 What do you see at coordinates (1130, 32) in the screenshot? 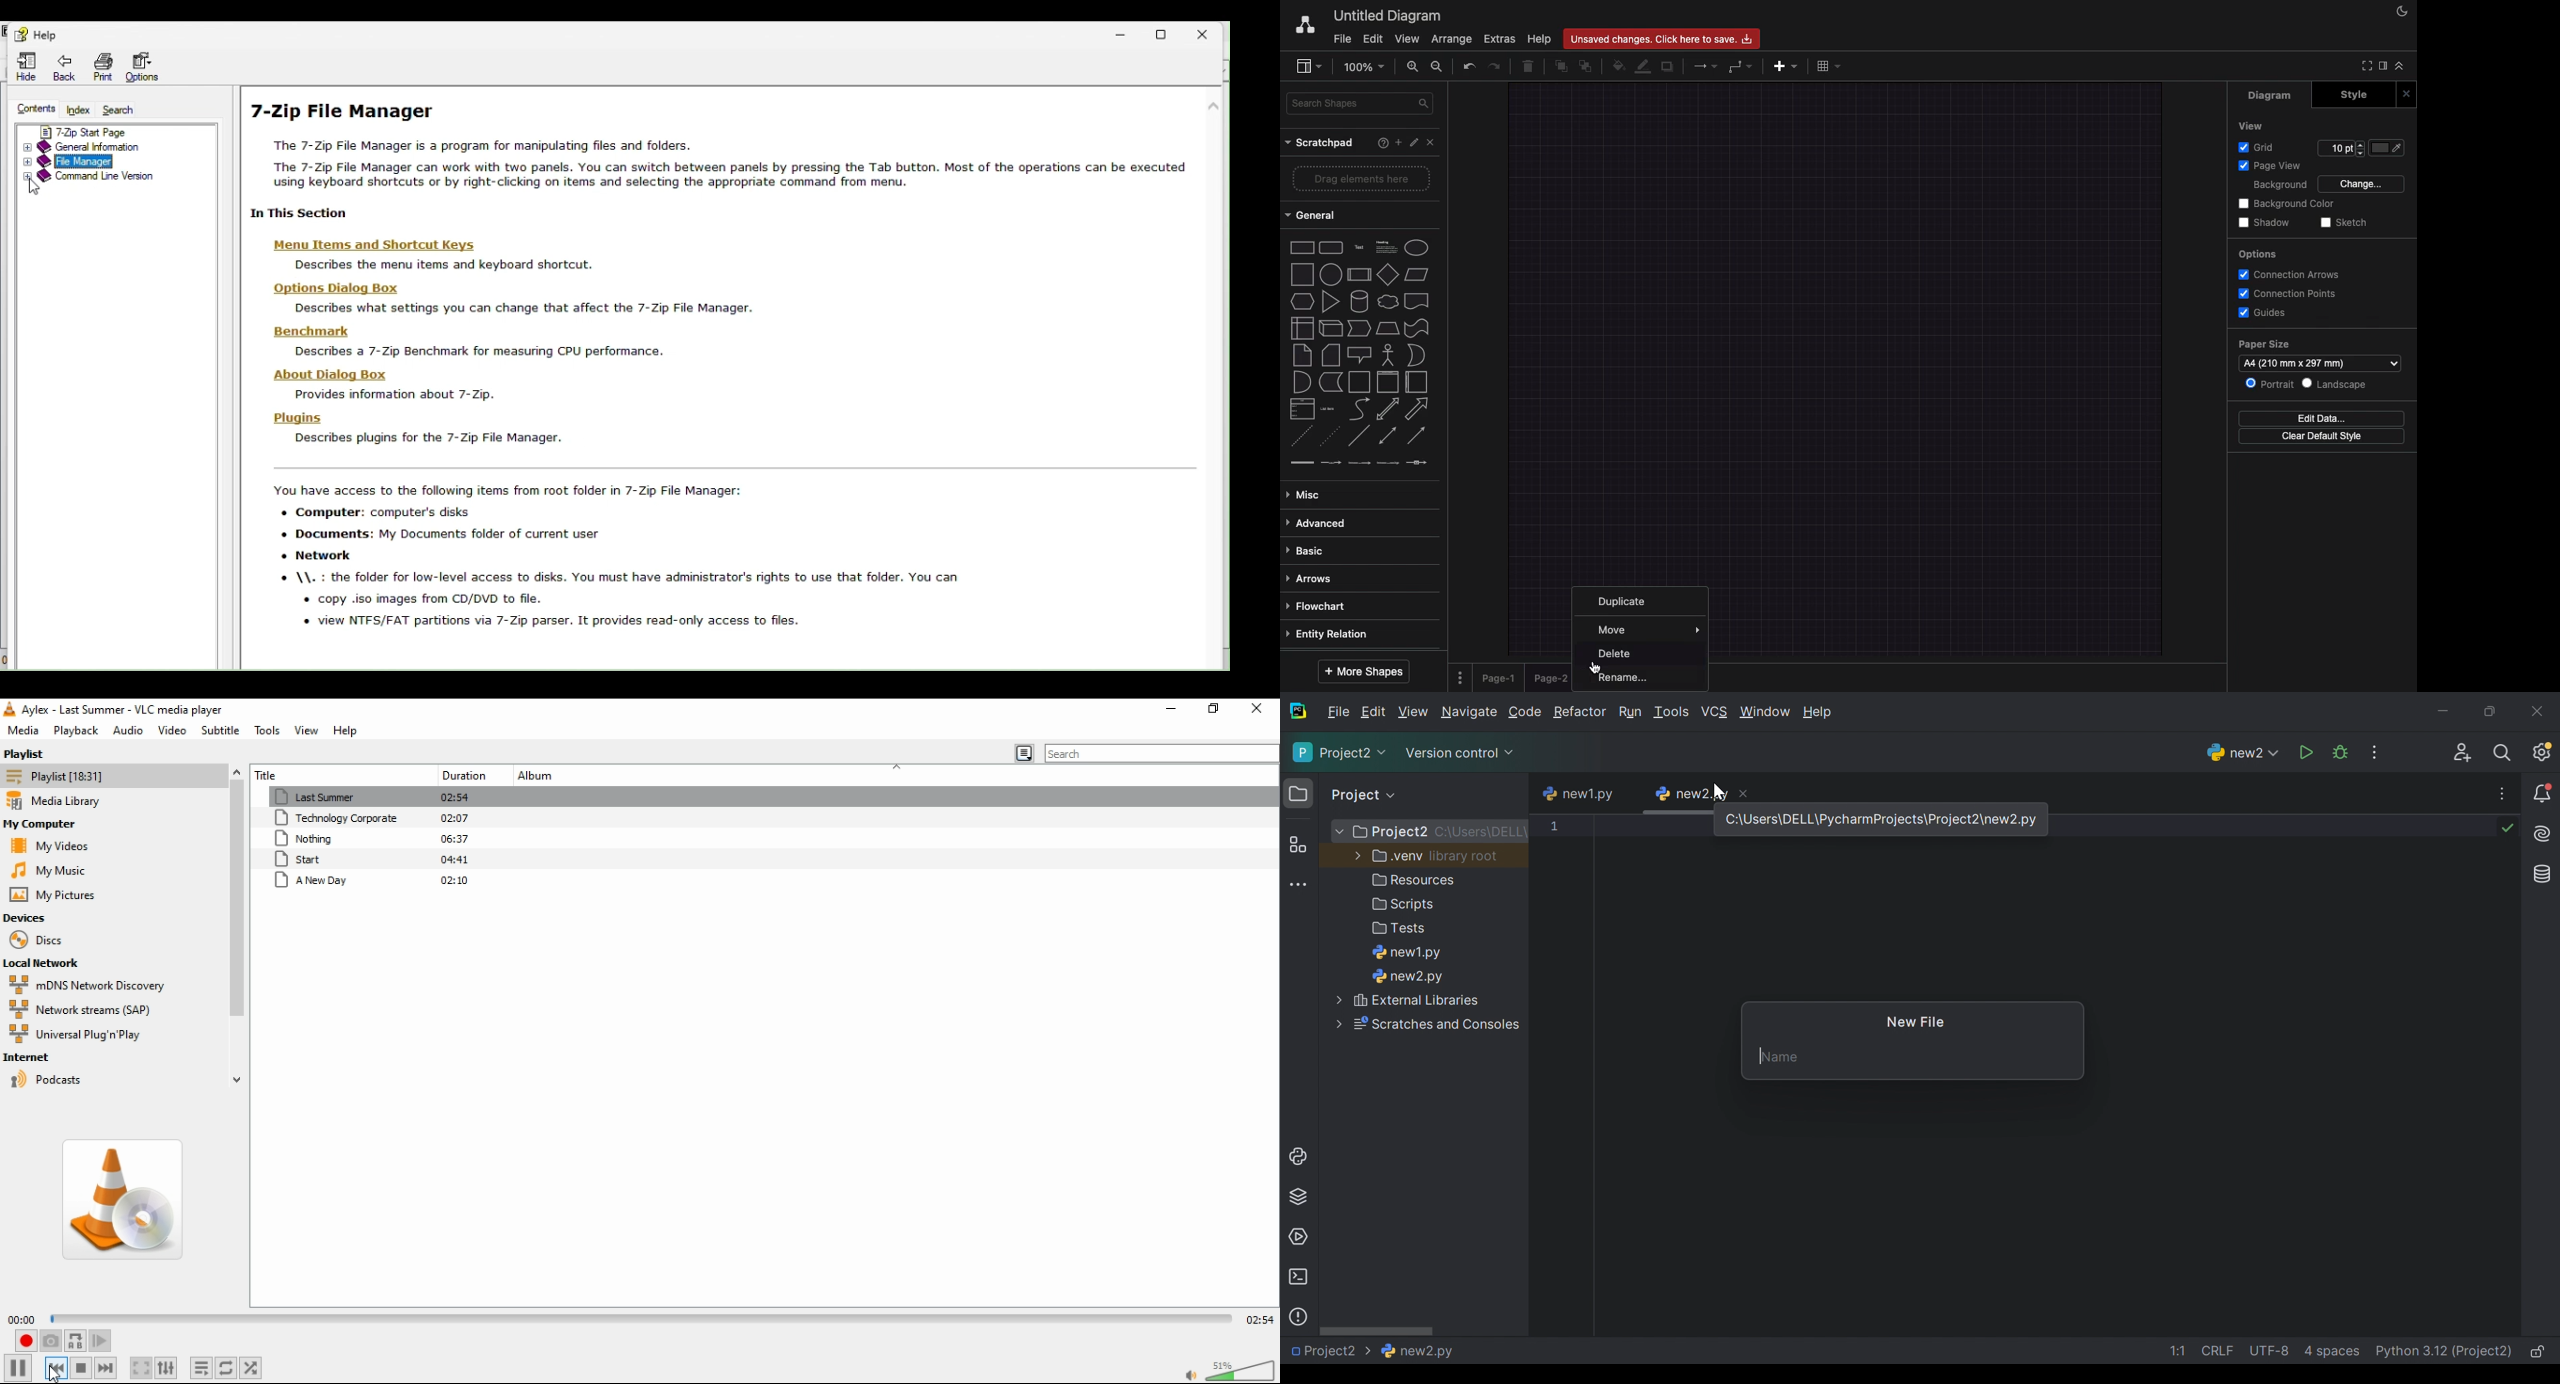
I see `Minimise` at bounding box center [1130, 32].